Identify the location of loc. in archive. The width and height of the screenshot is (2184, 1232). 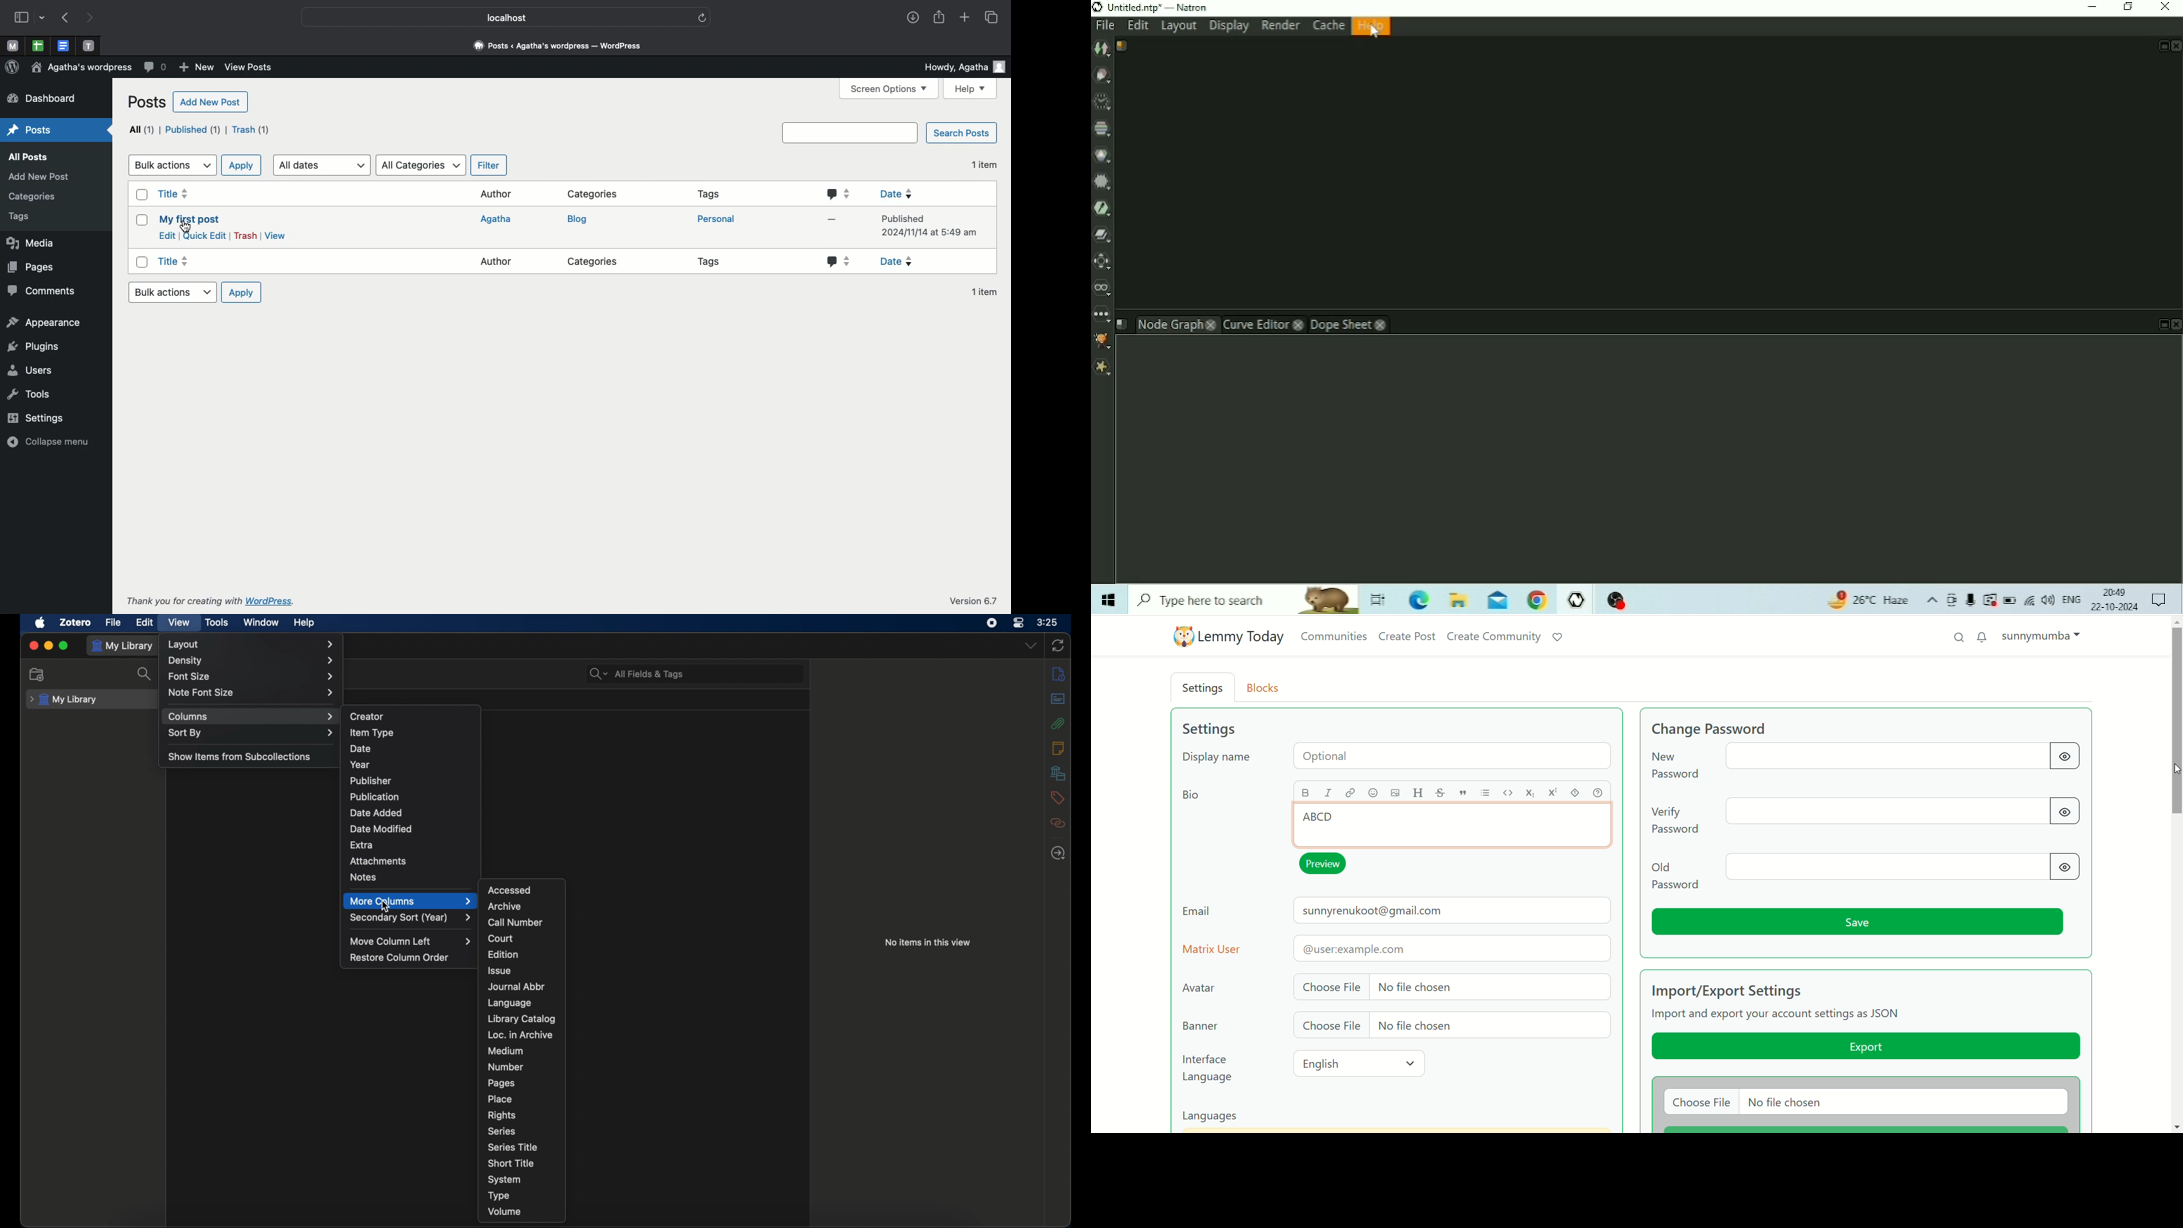
(521, 1035).